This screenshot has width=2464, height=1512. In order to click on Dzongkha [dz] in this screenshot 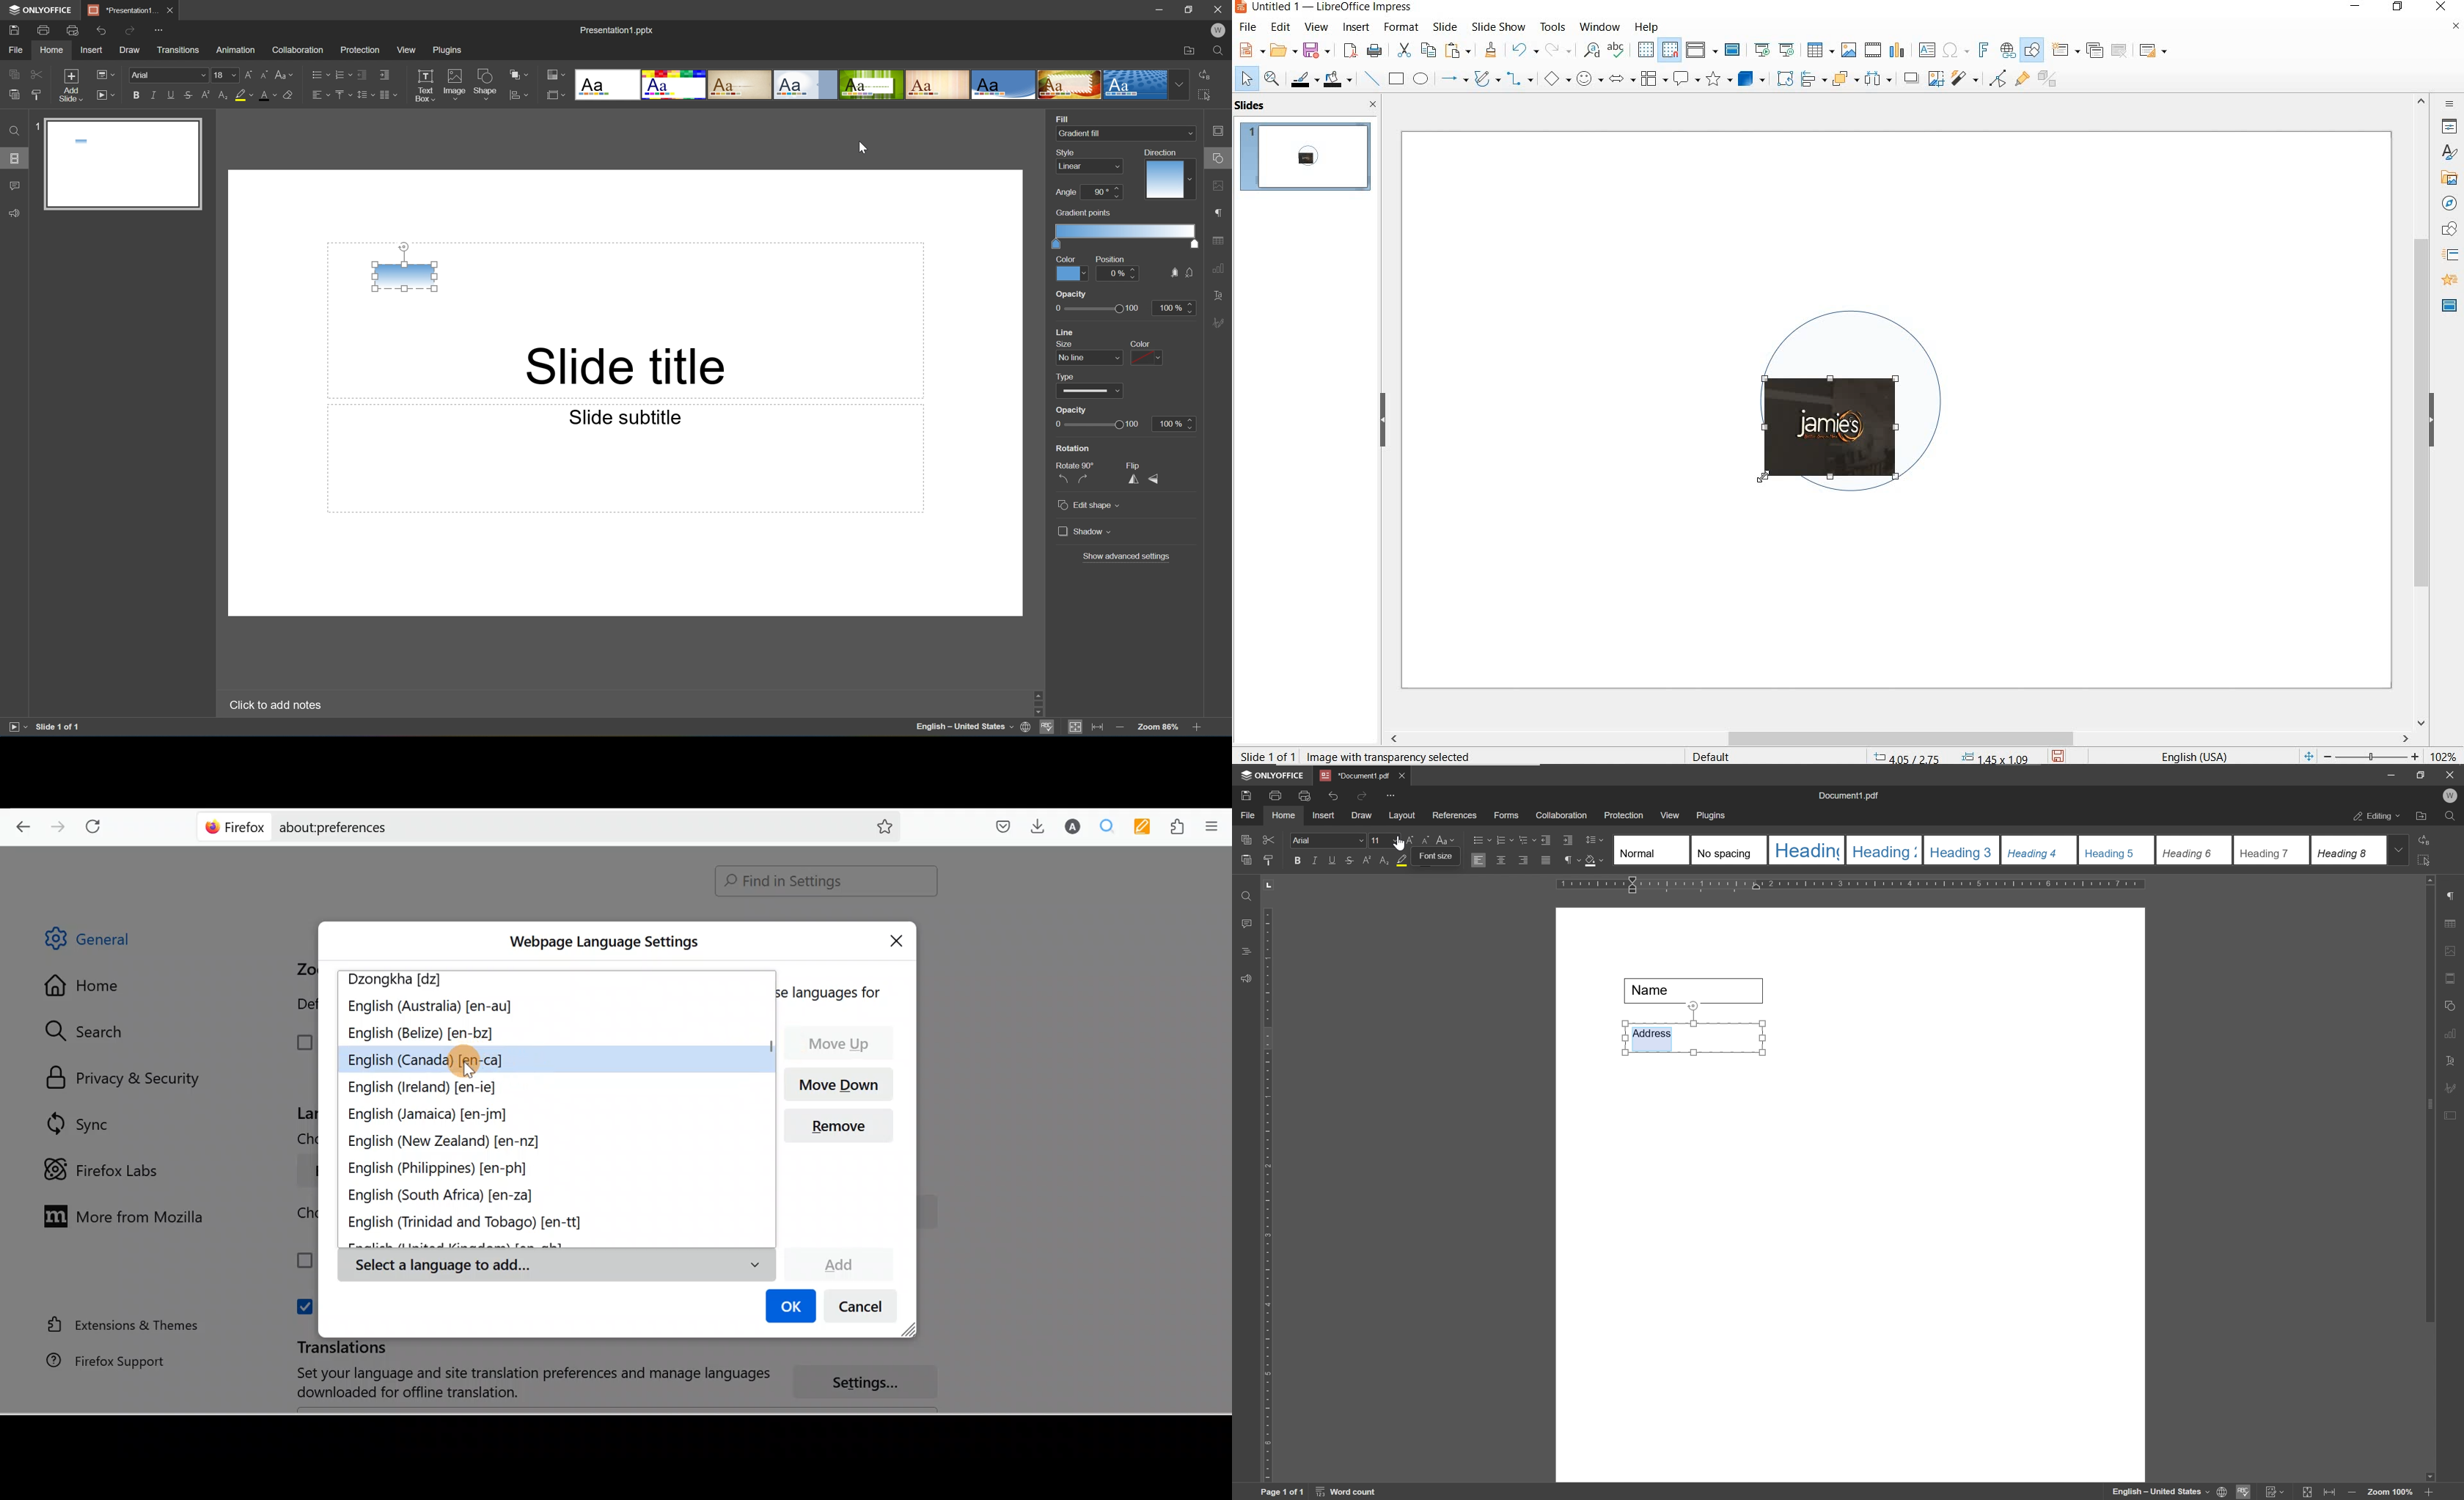, I will do `click(403, 981)`.